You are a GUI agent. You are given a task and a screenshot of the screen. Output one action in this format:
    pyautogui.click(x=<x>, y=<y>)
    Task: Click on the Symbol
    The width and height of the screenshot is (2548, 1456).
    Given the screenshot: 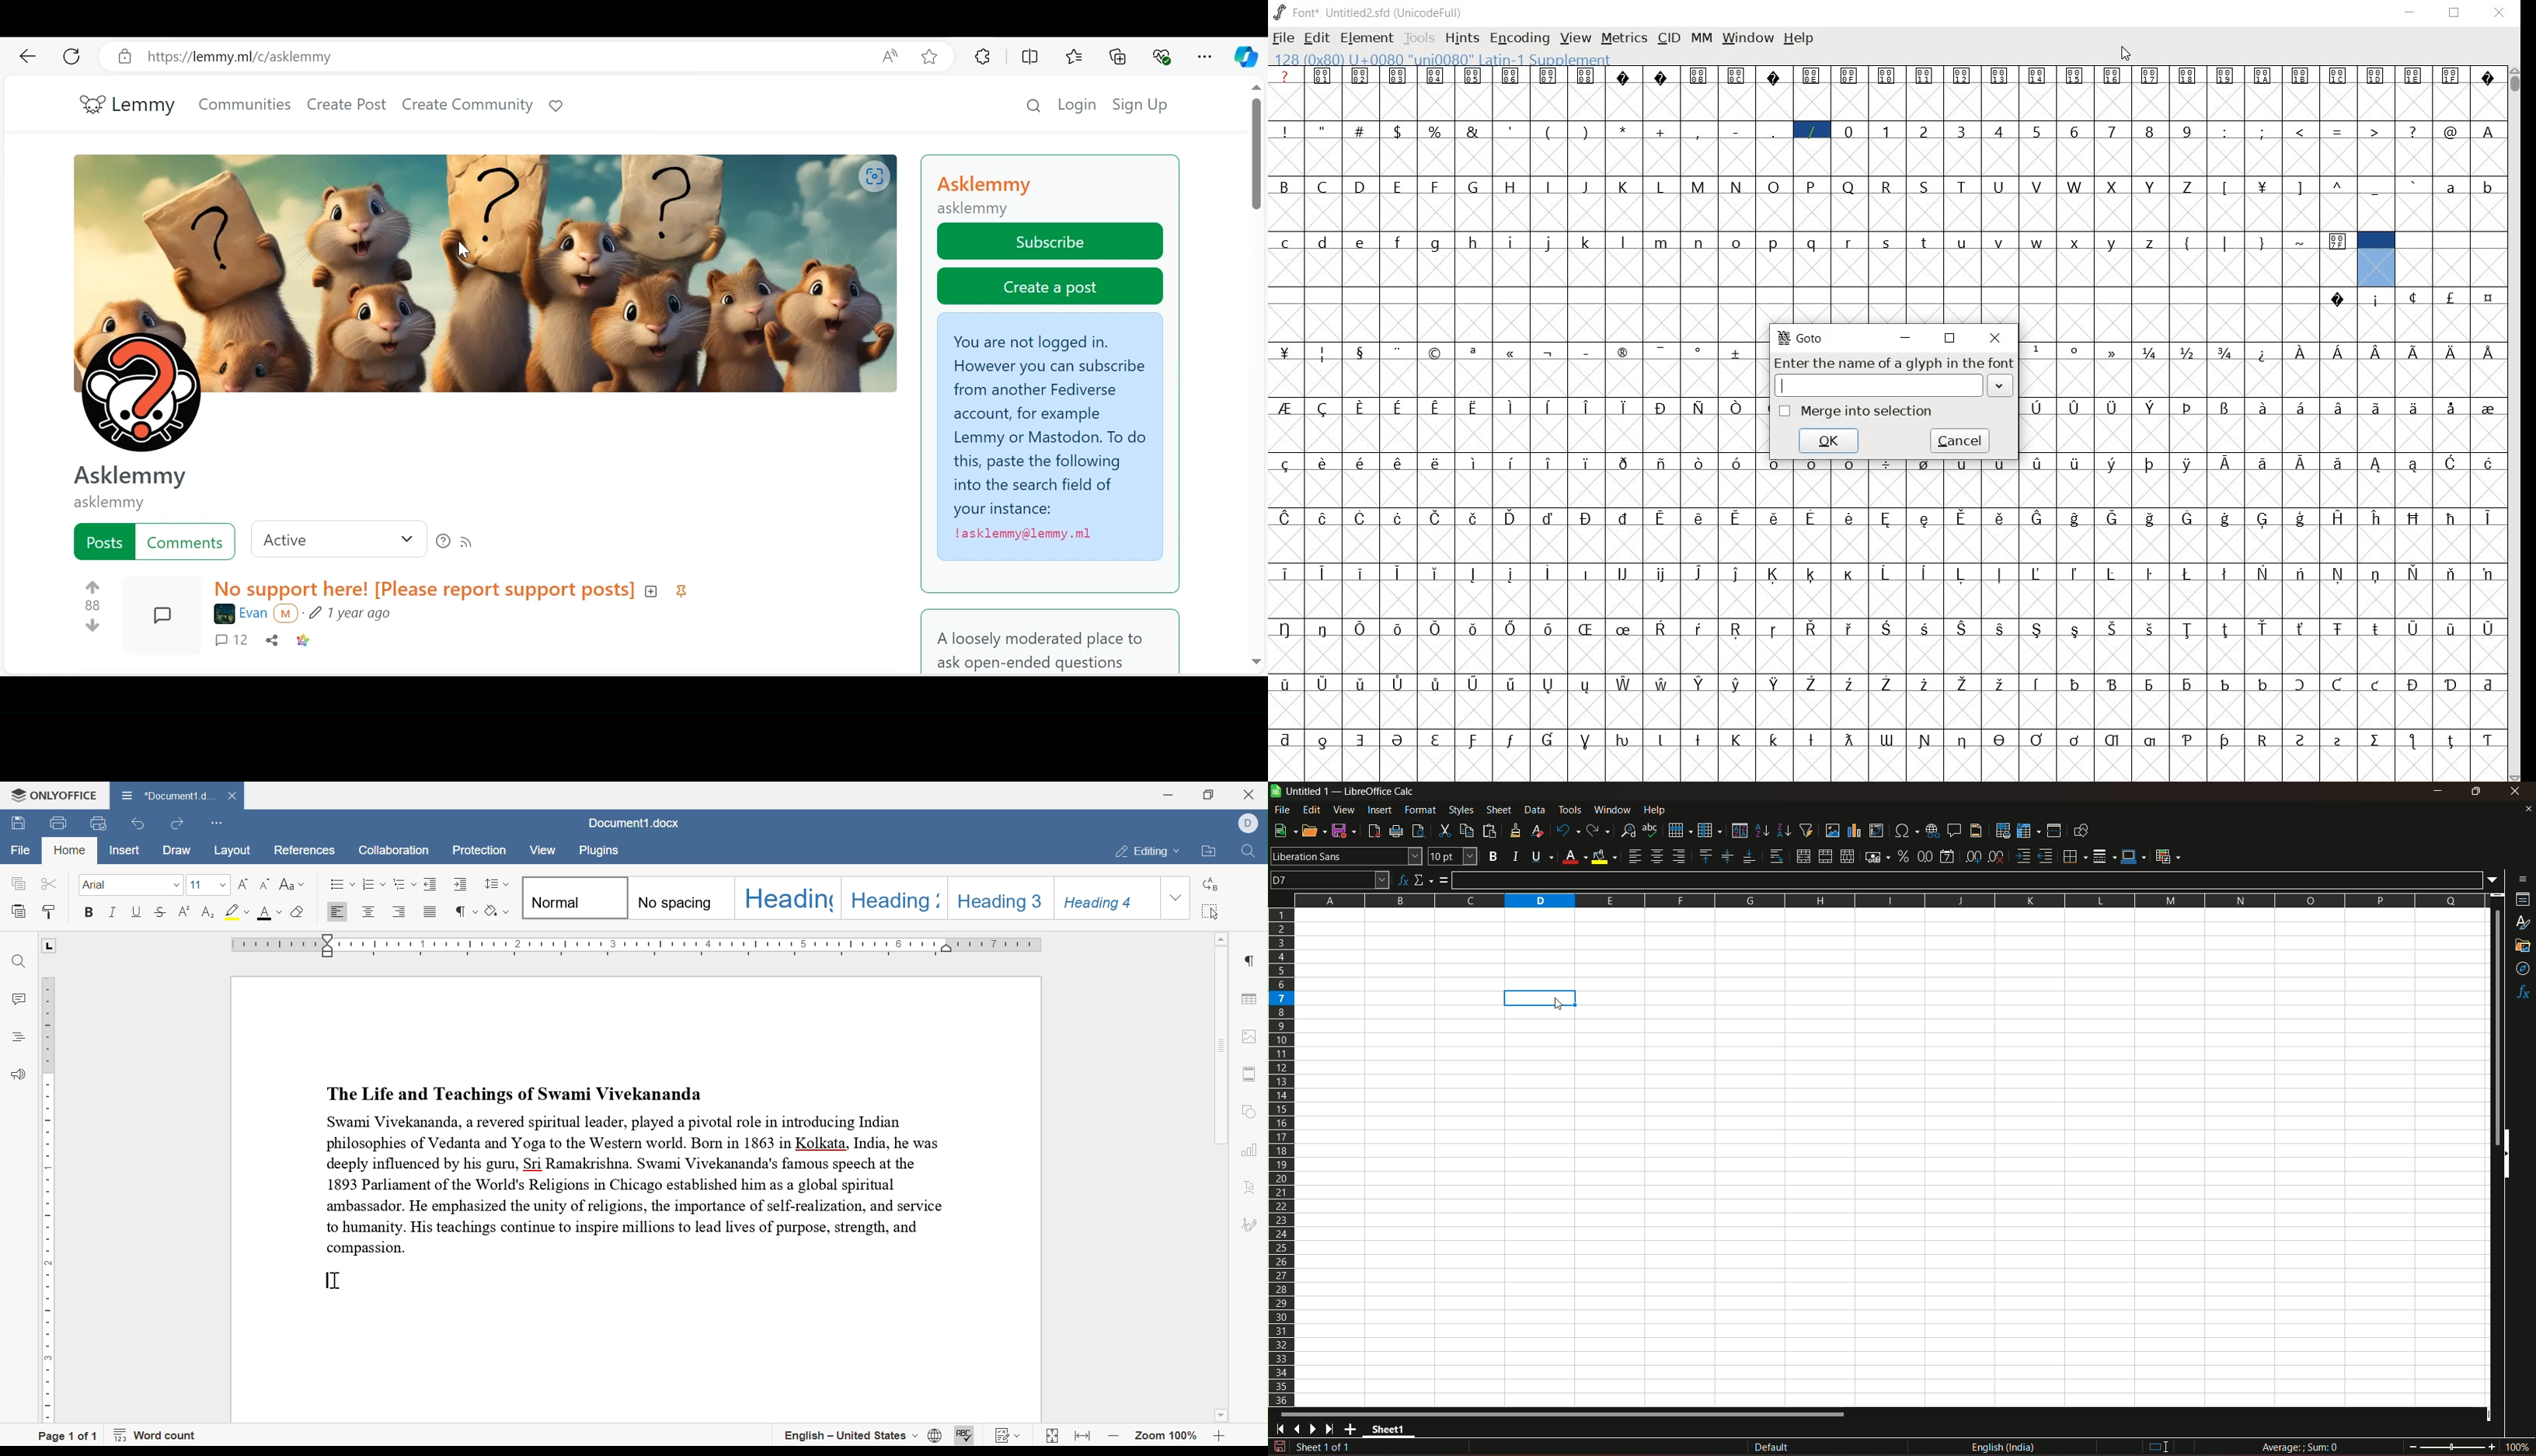 What is the action you would take?
    pyautogui.click(x=2375, y=739)
    